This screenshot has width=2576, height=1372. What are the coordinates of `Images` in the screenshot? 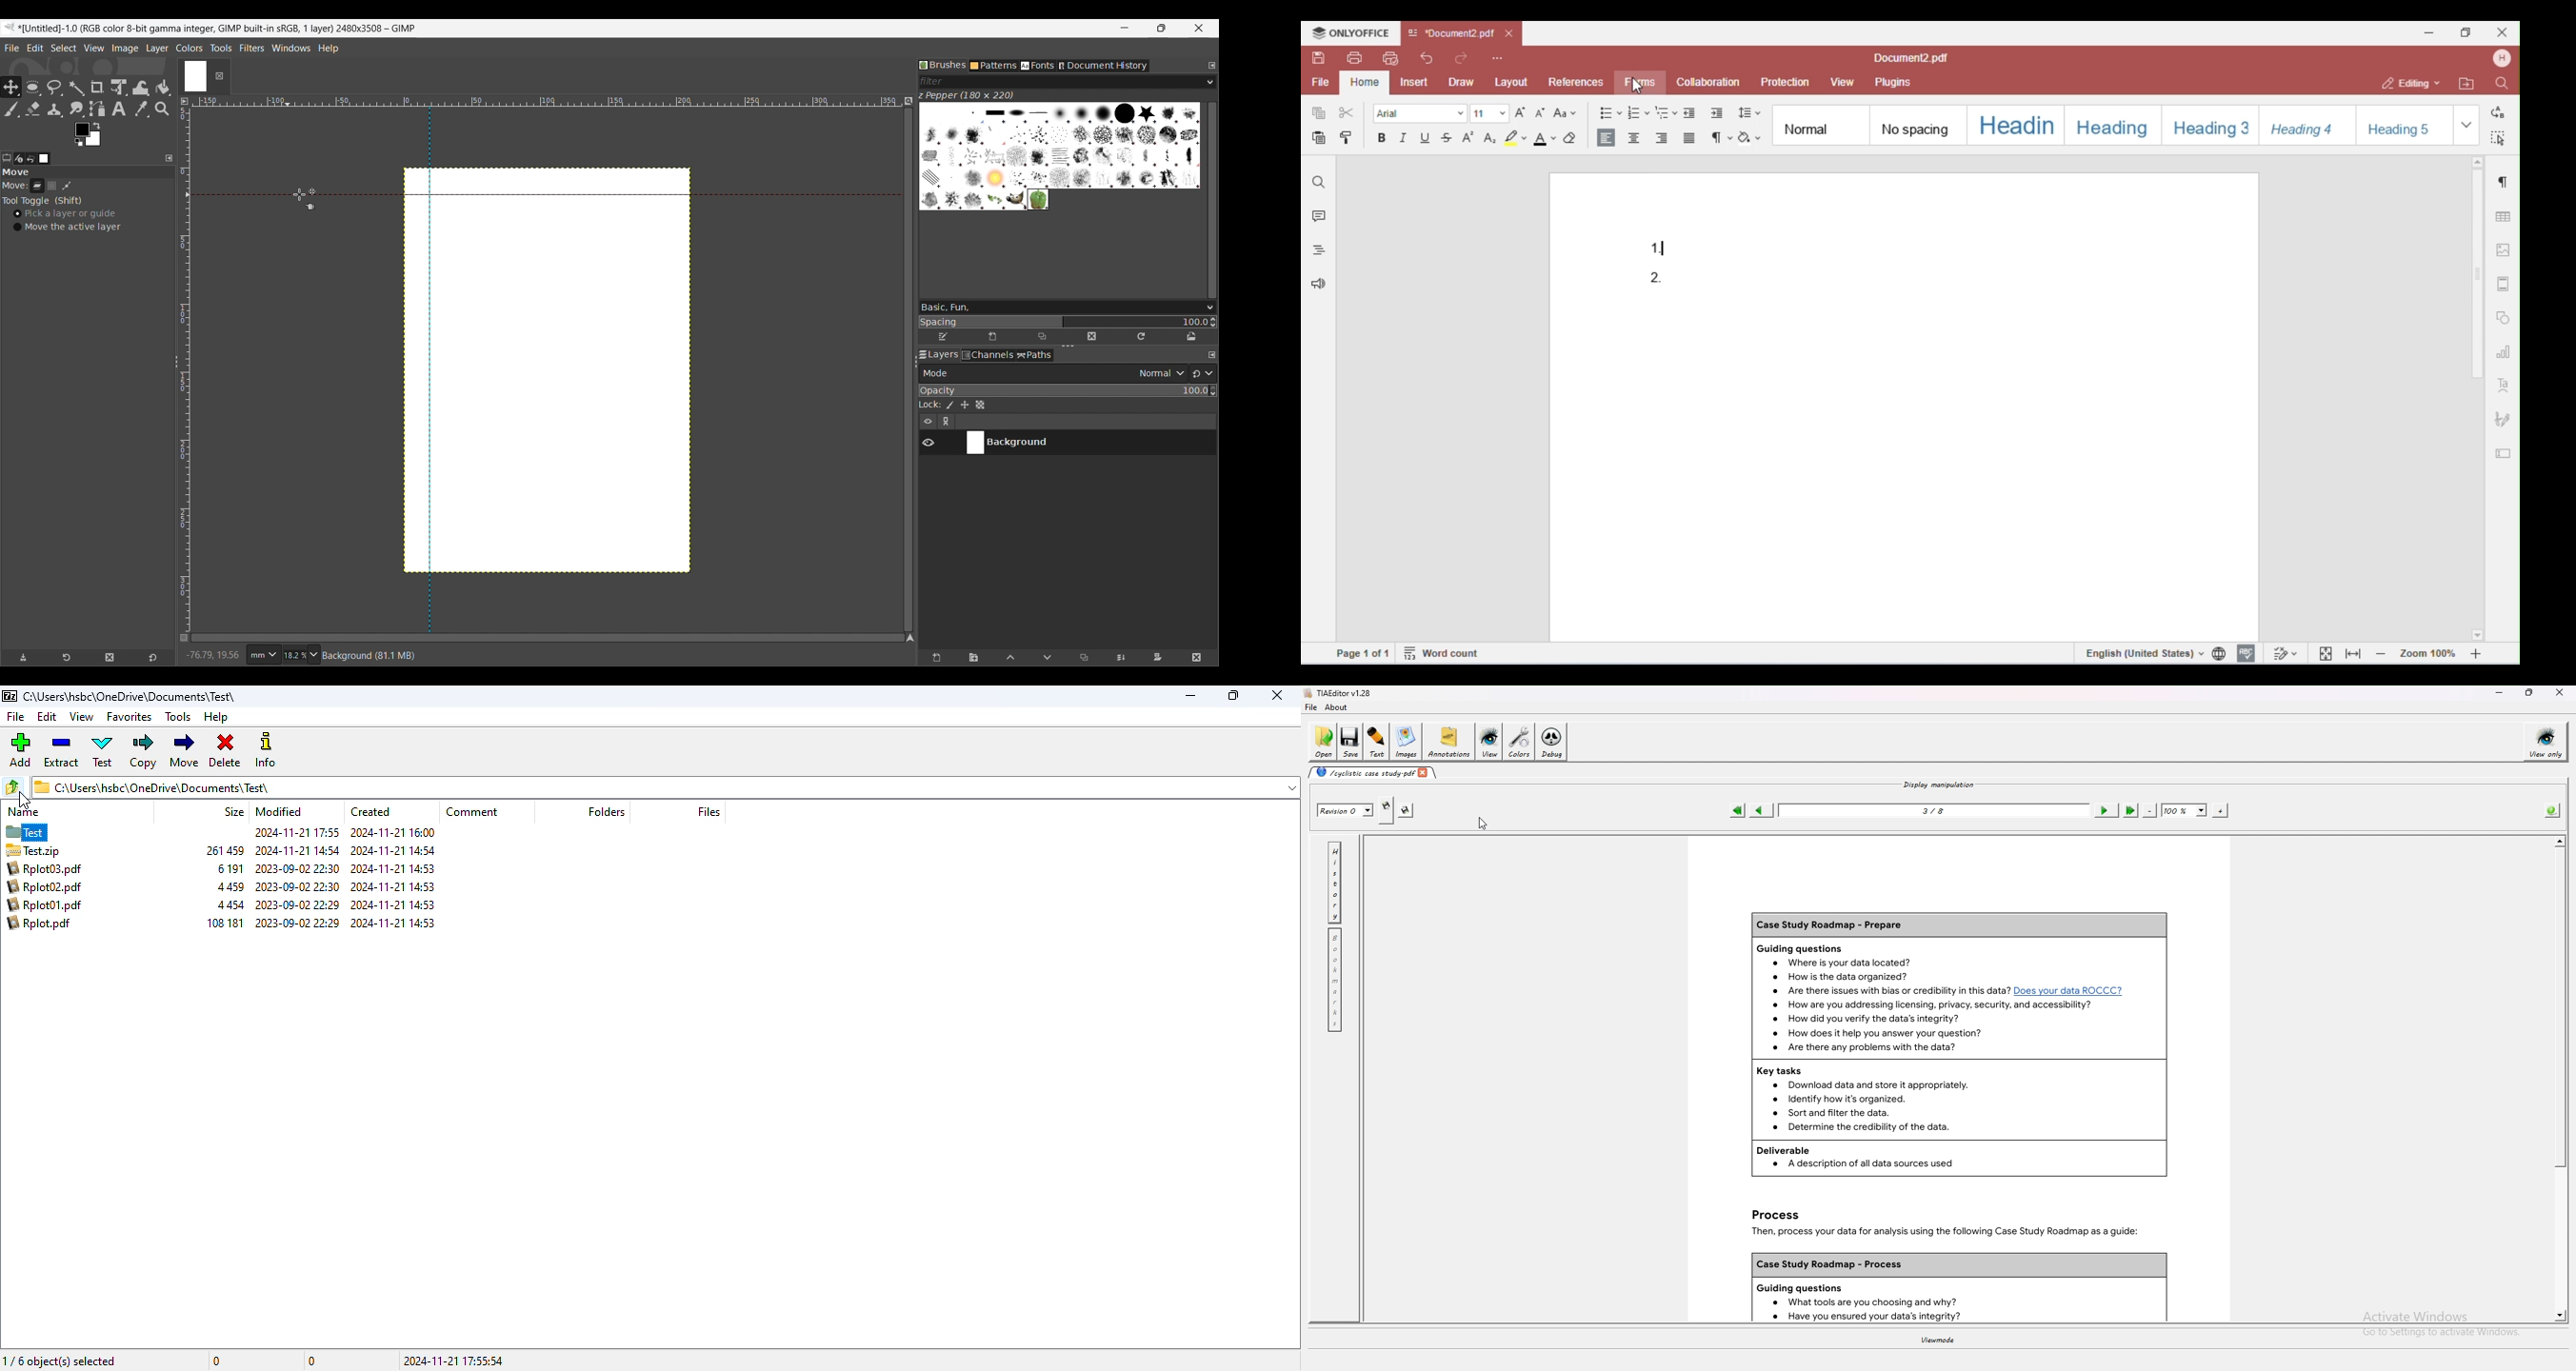 It's located at (44, 159).